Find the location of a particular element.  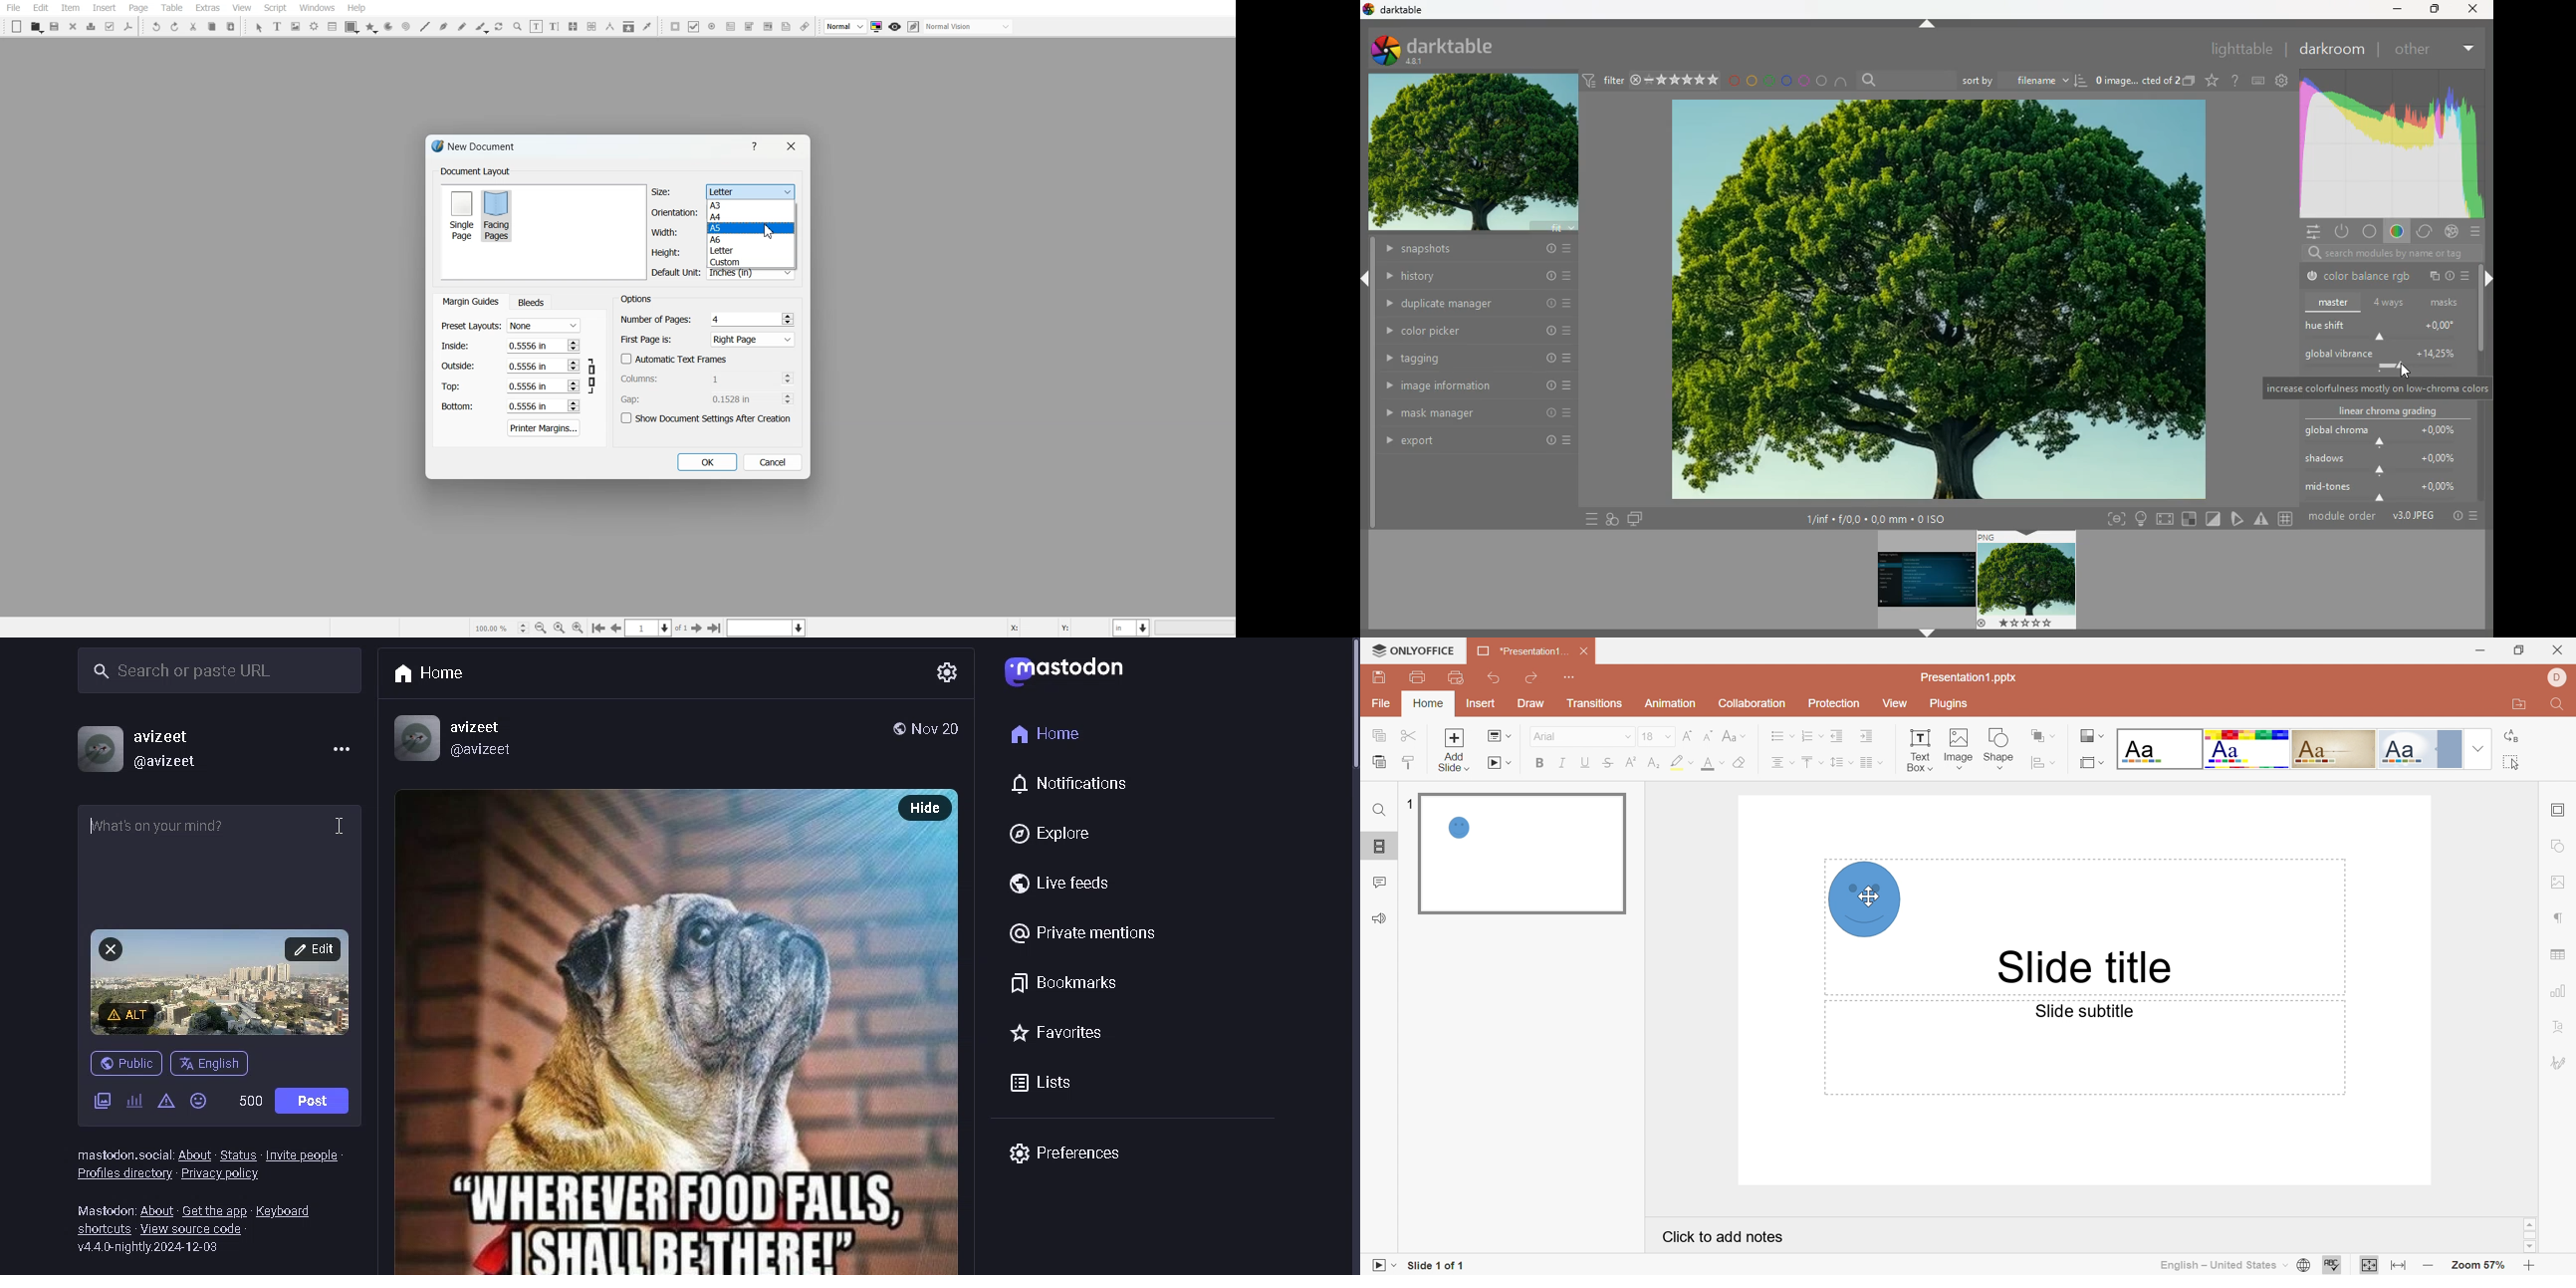

Slide title is located at coordinates (2087, 968).